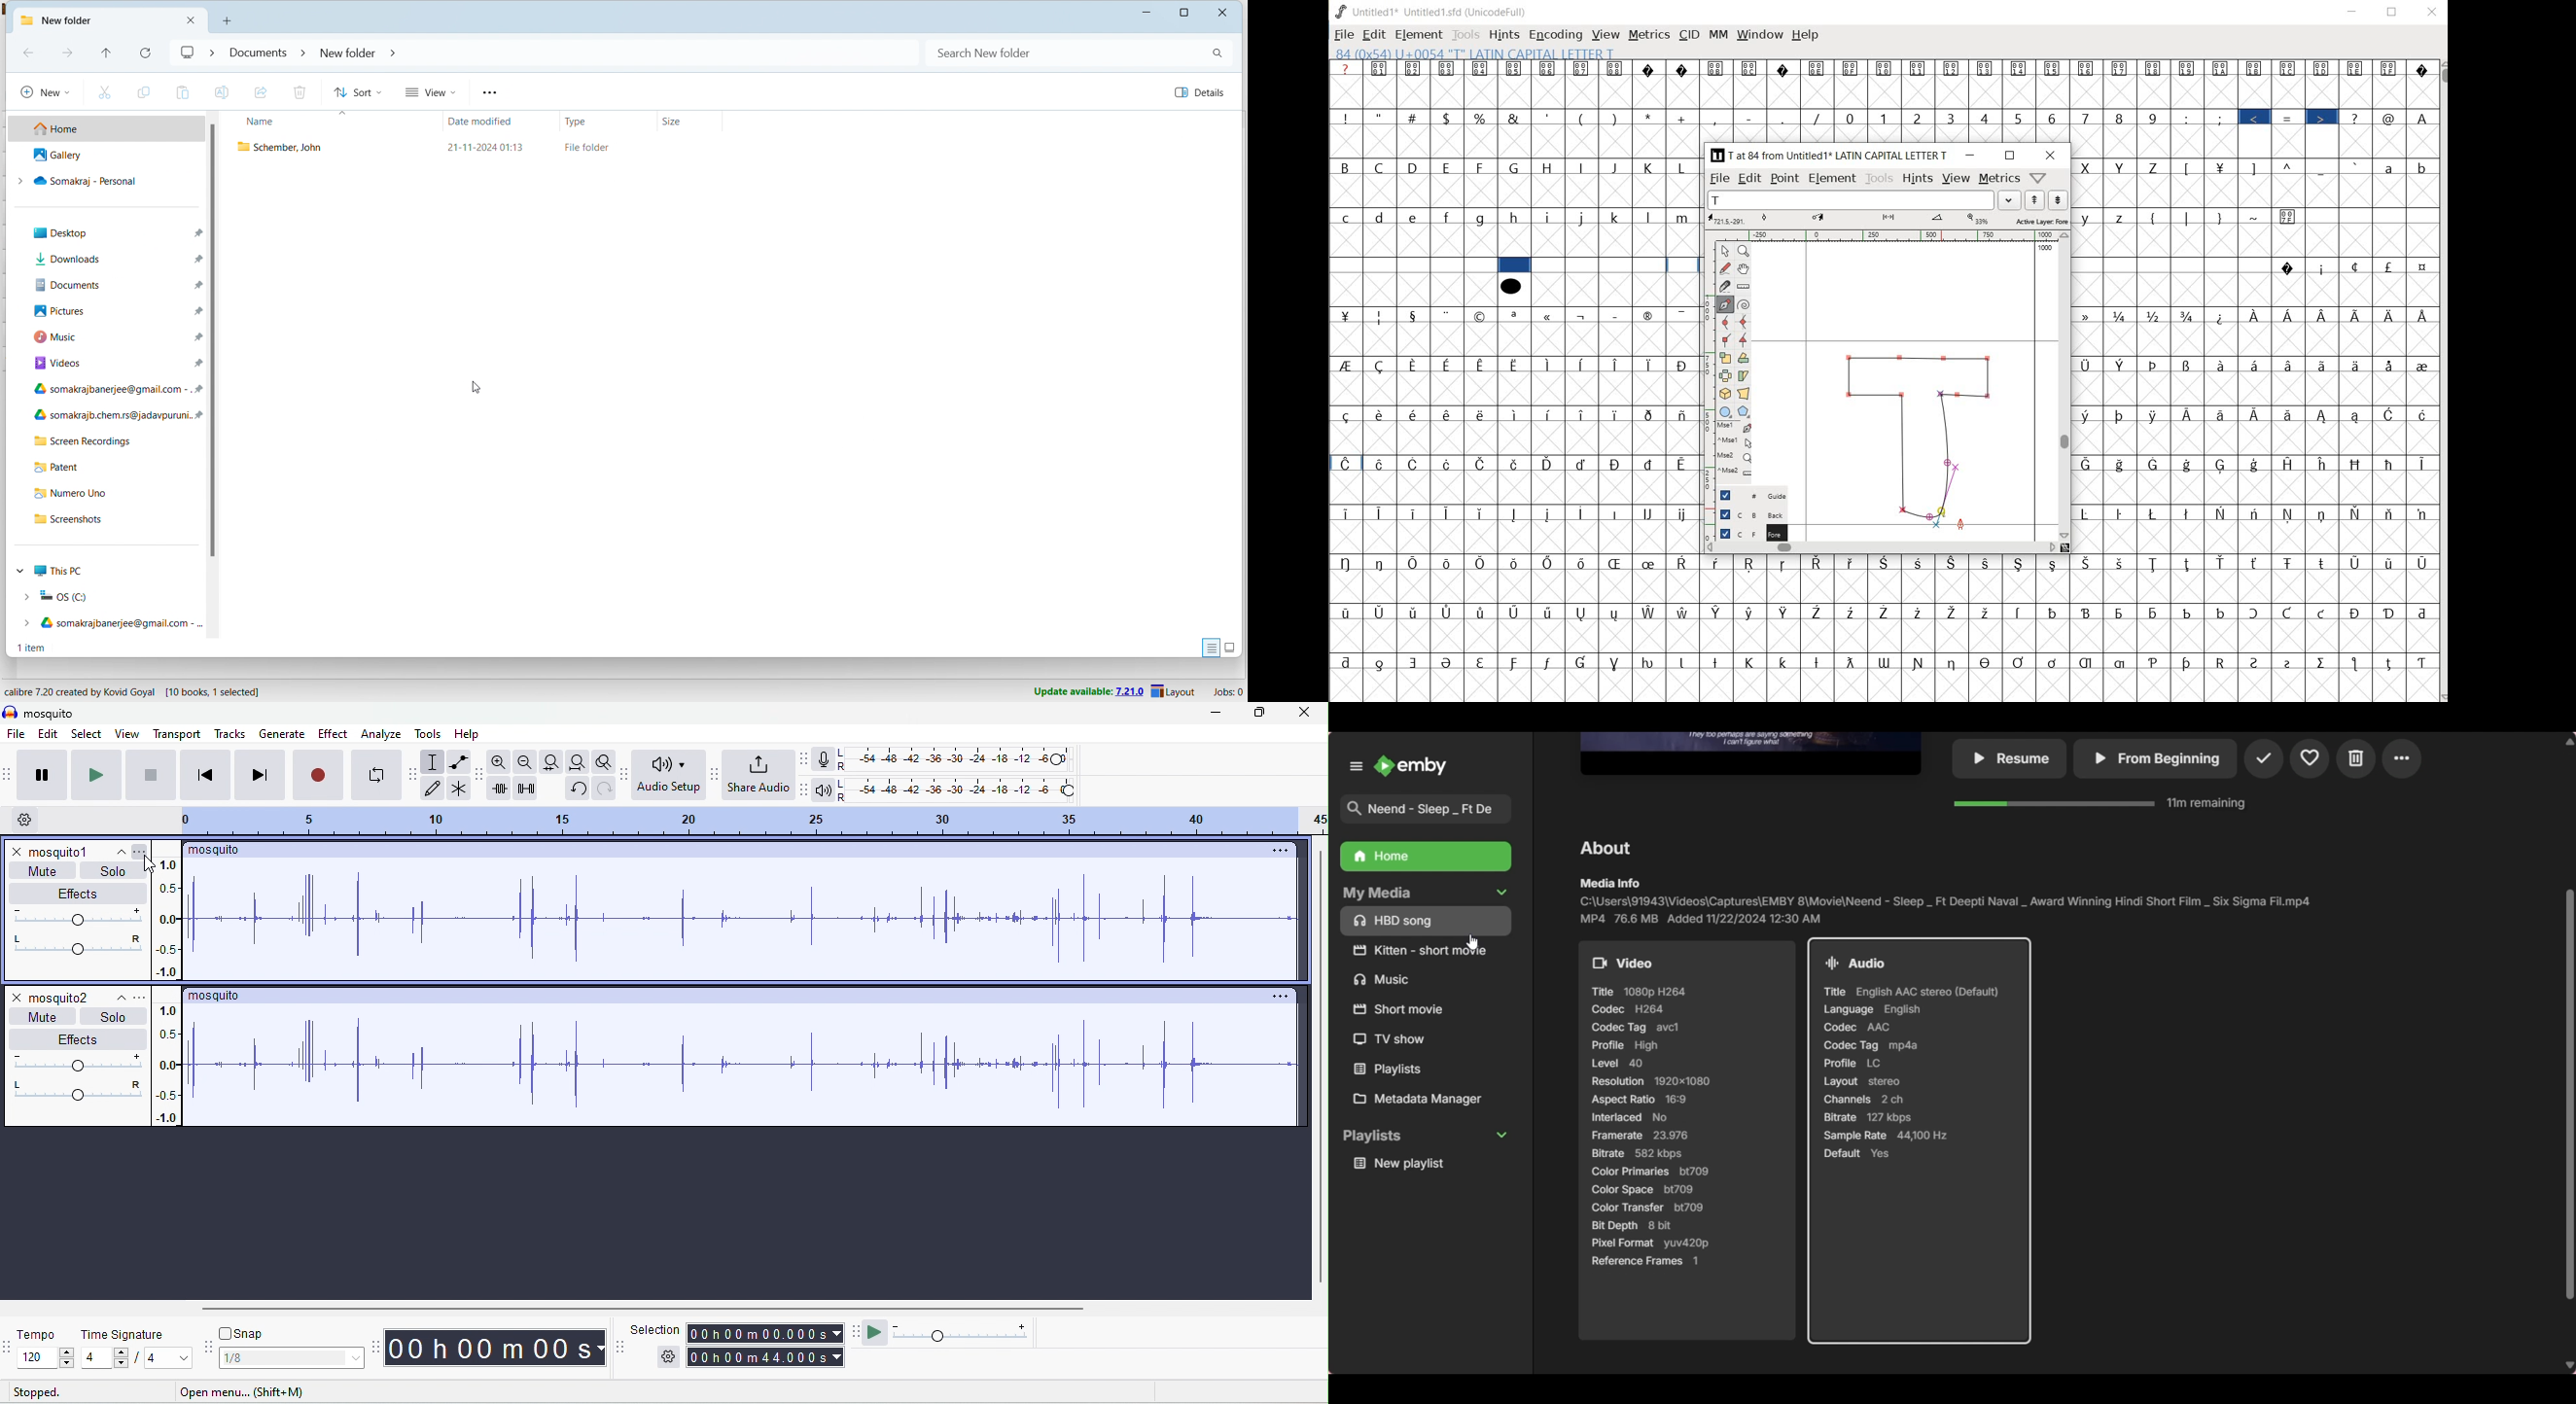  I want to click on Symbol, so click(2156, 563).